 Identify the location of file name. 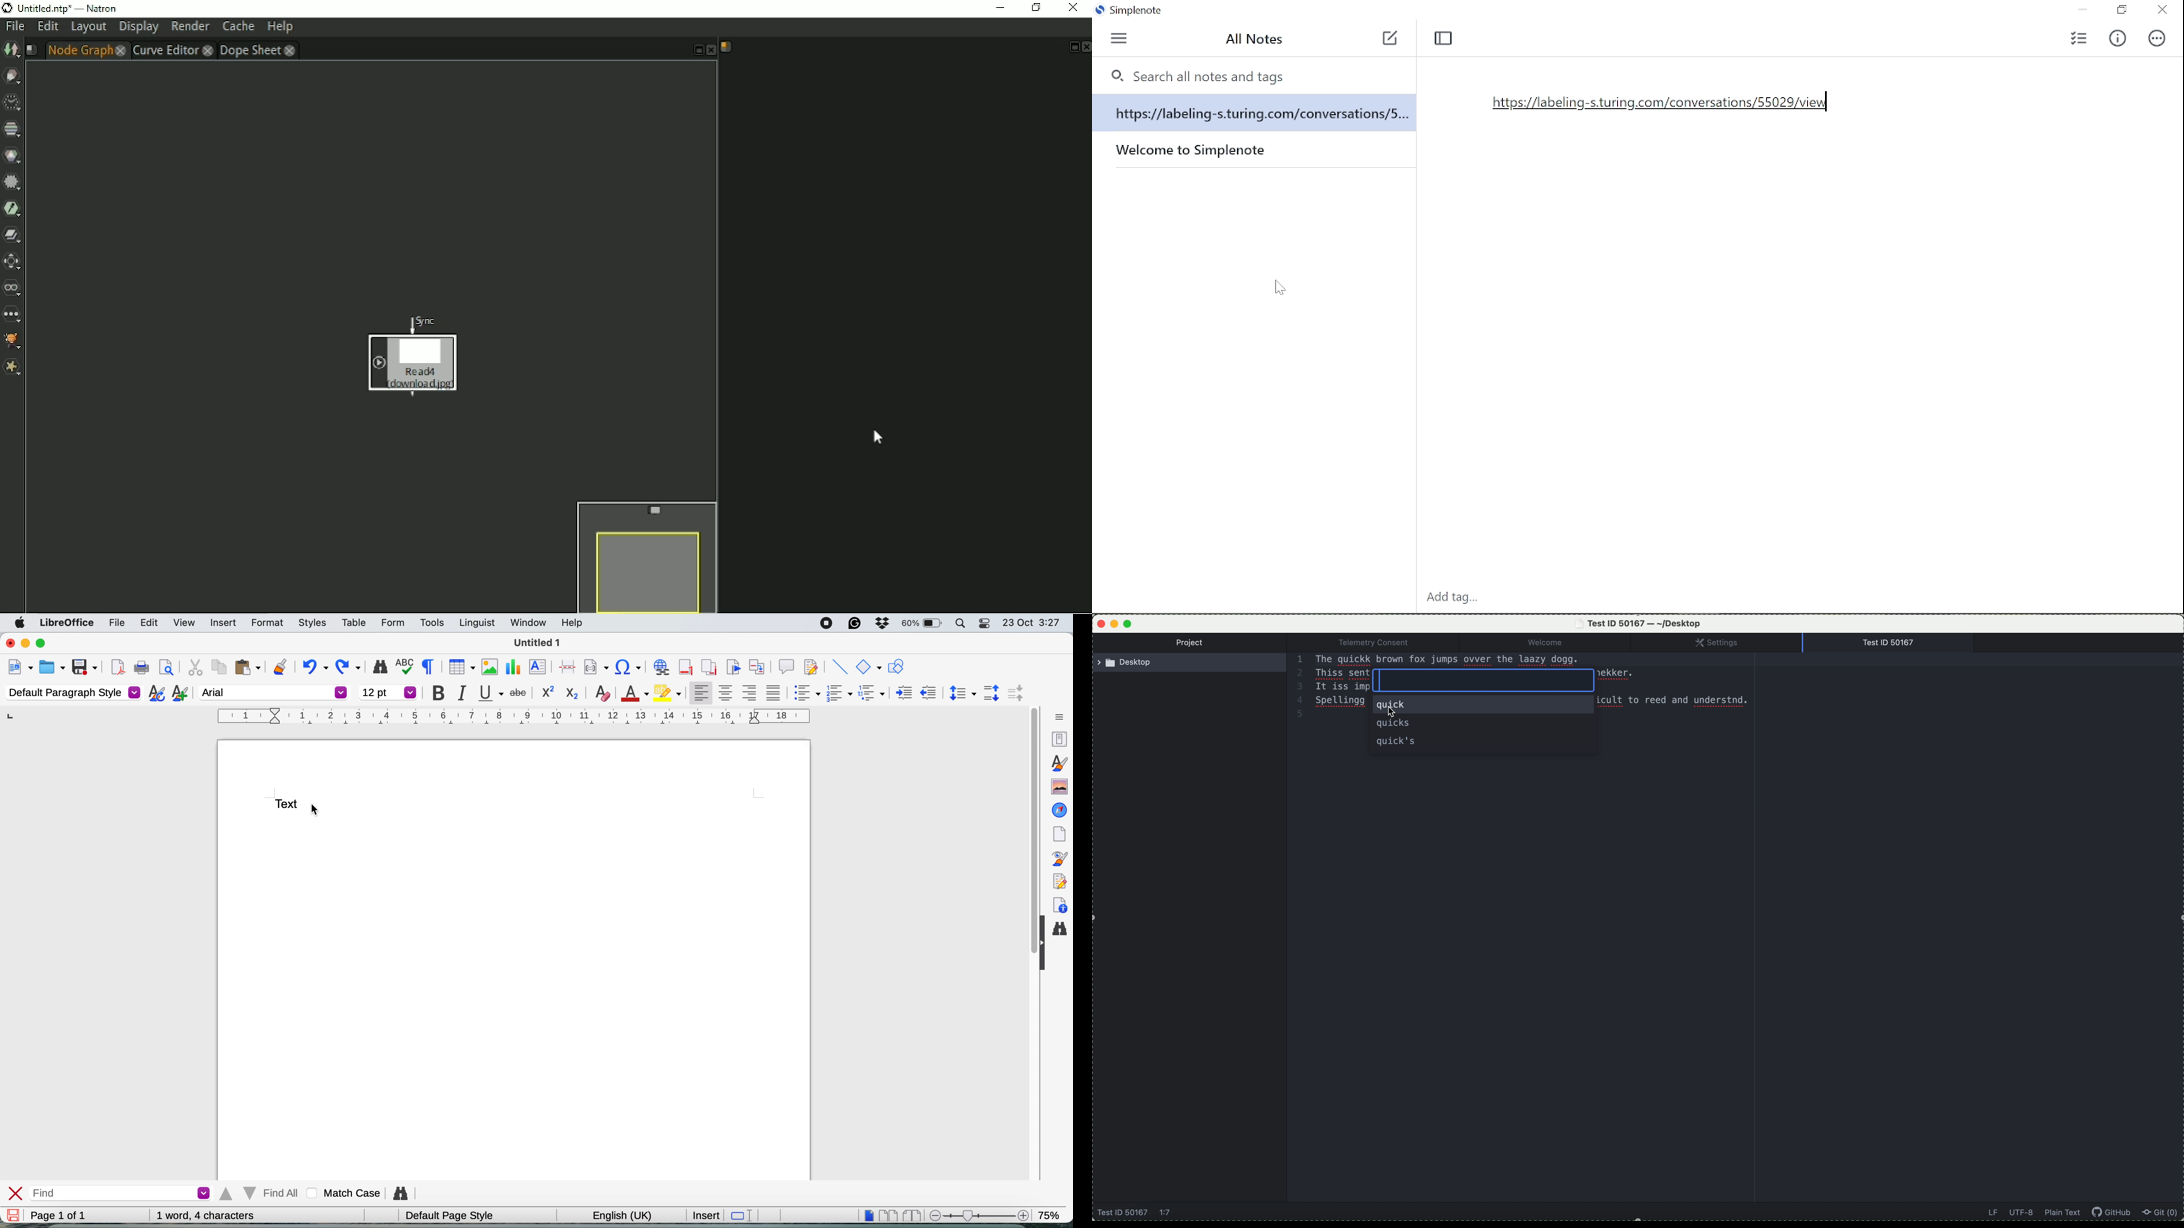
(539, 642).